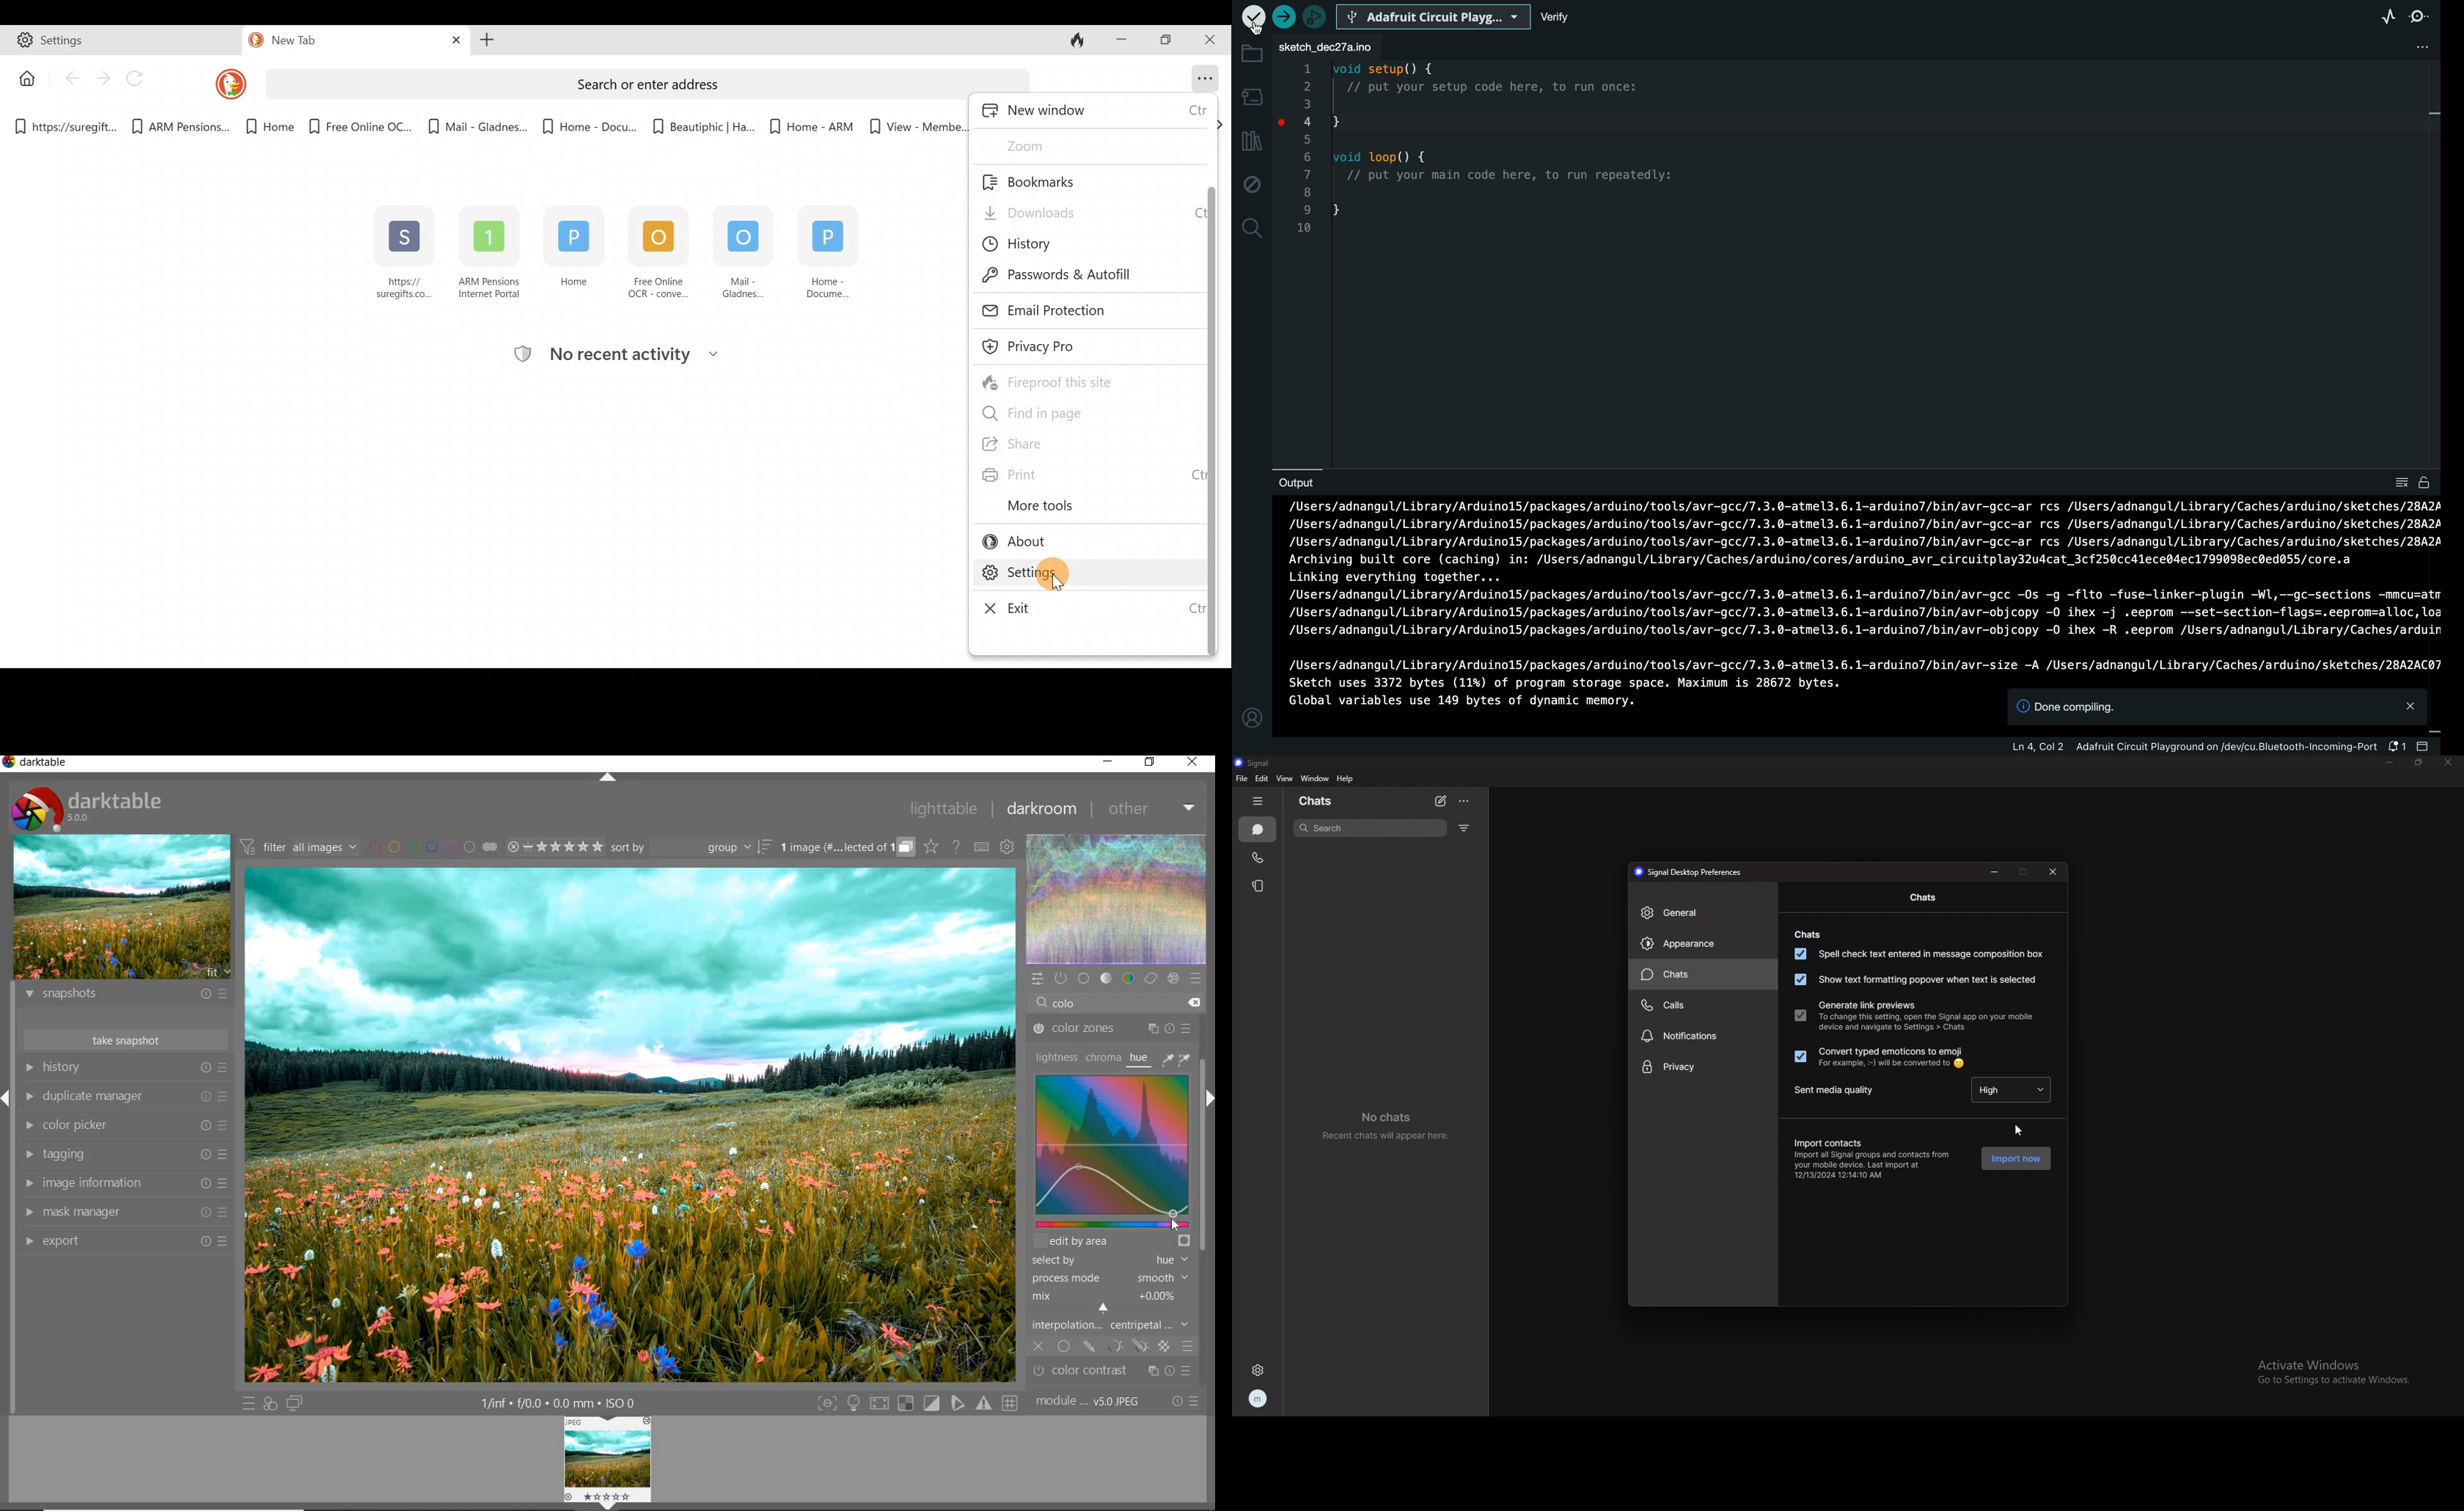 The width and height of the screenshot is (2464, 1512). I want to click on sent media quality, so click(1840, 1091).